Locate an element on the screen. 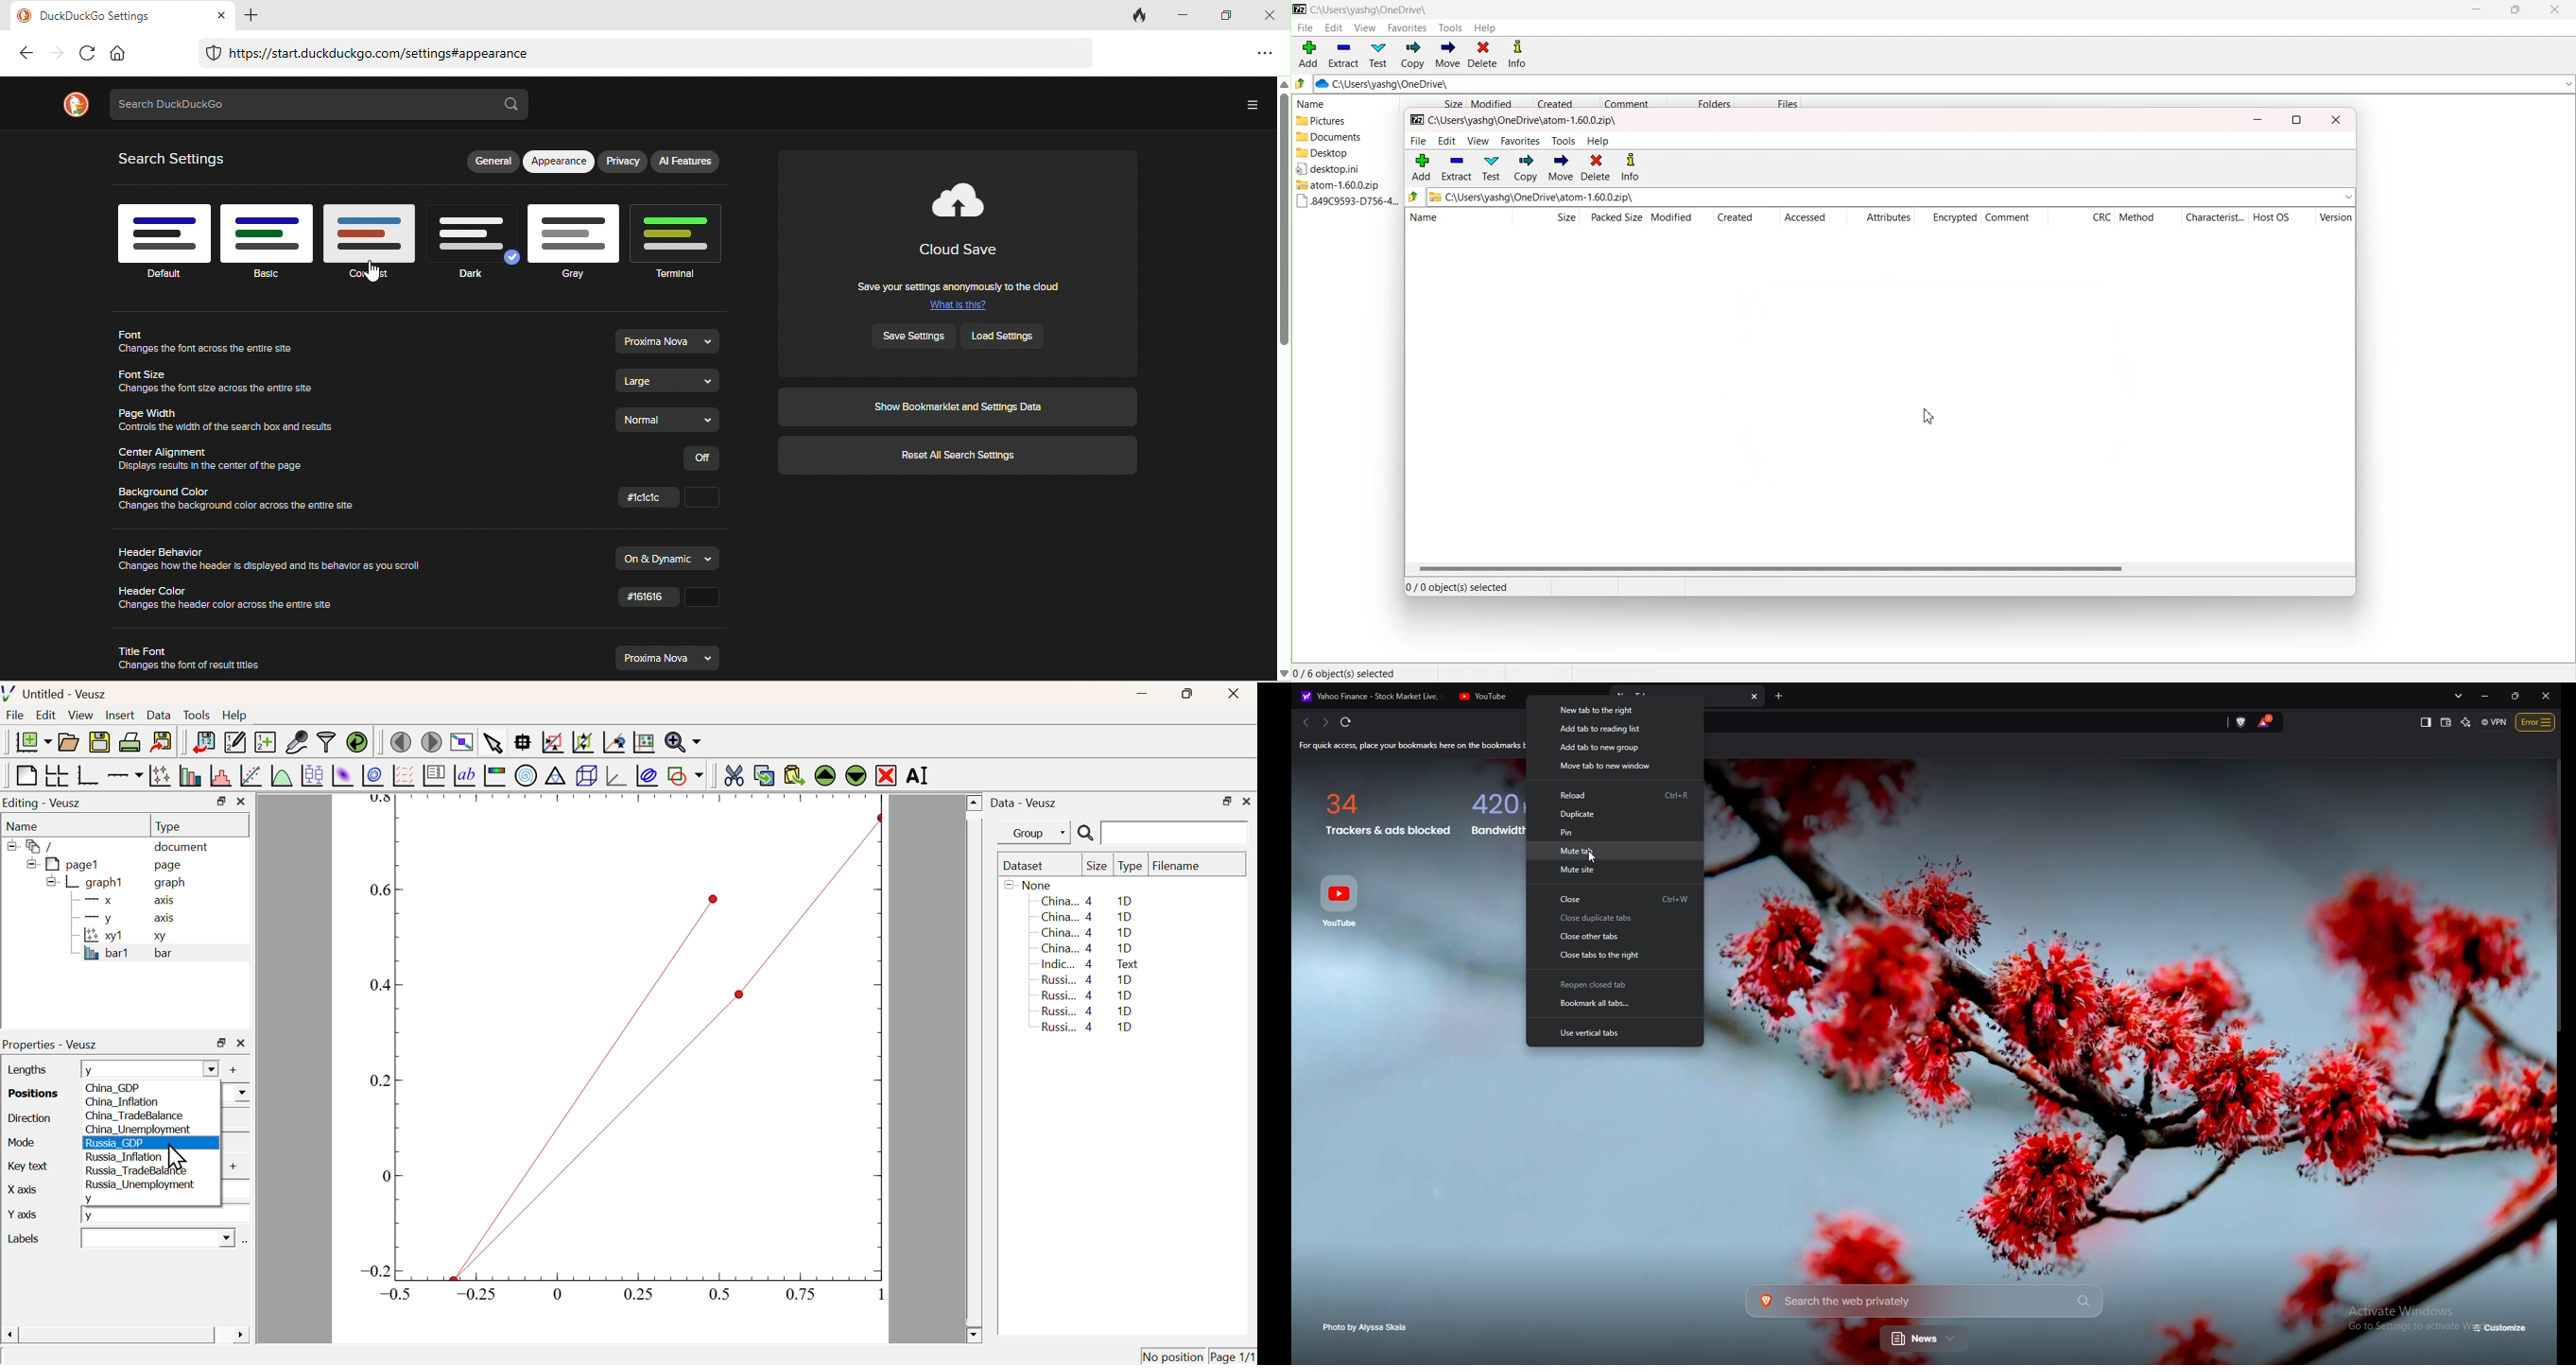 The height and width of the screenshot is (1372, 2576). general is located at coordinates (492, 163).